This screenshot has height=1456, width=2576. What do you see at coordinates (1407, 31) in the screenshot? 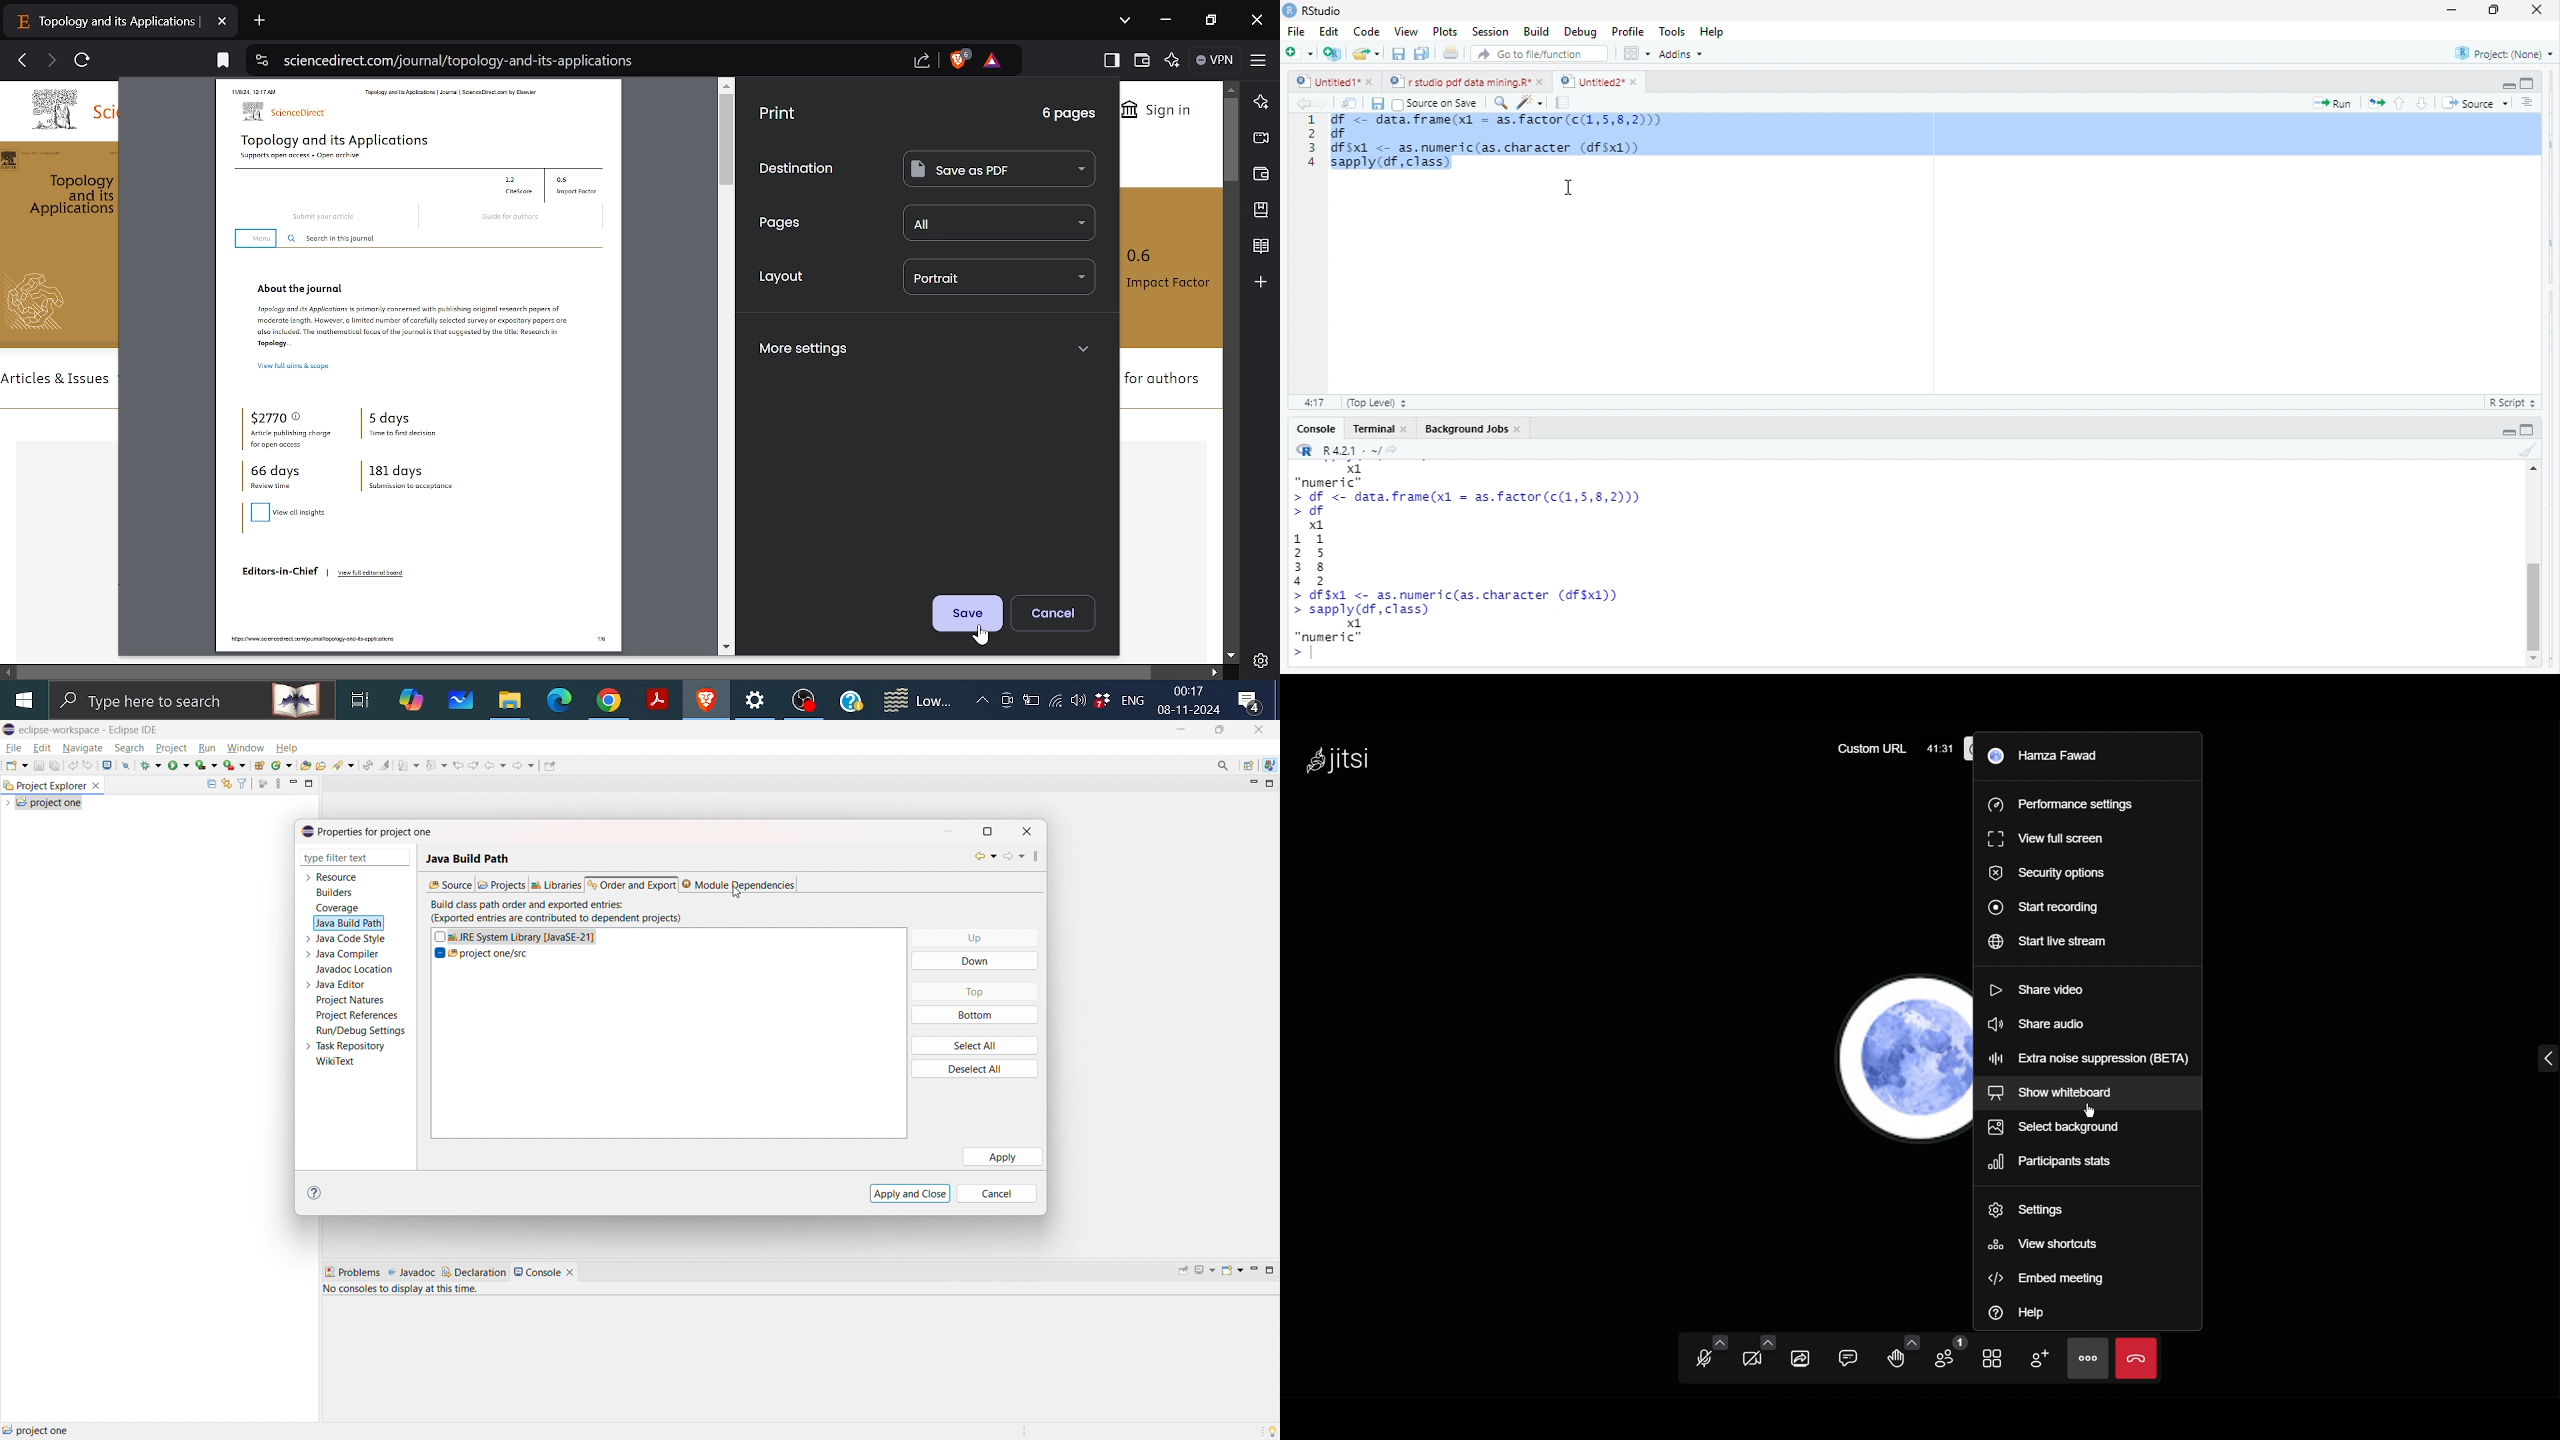
I see `View` at bounding box center [1407, 31].